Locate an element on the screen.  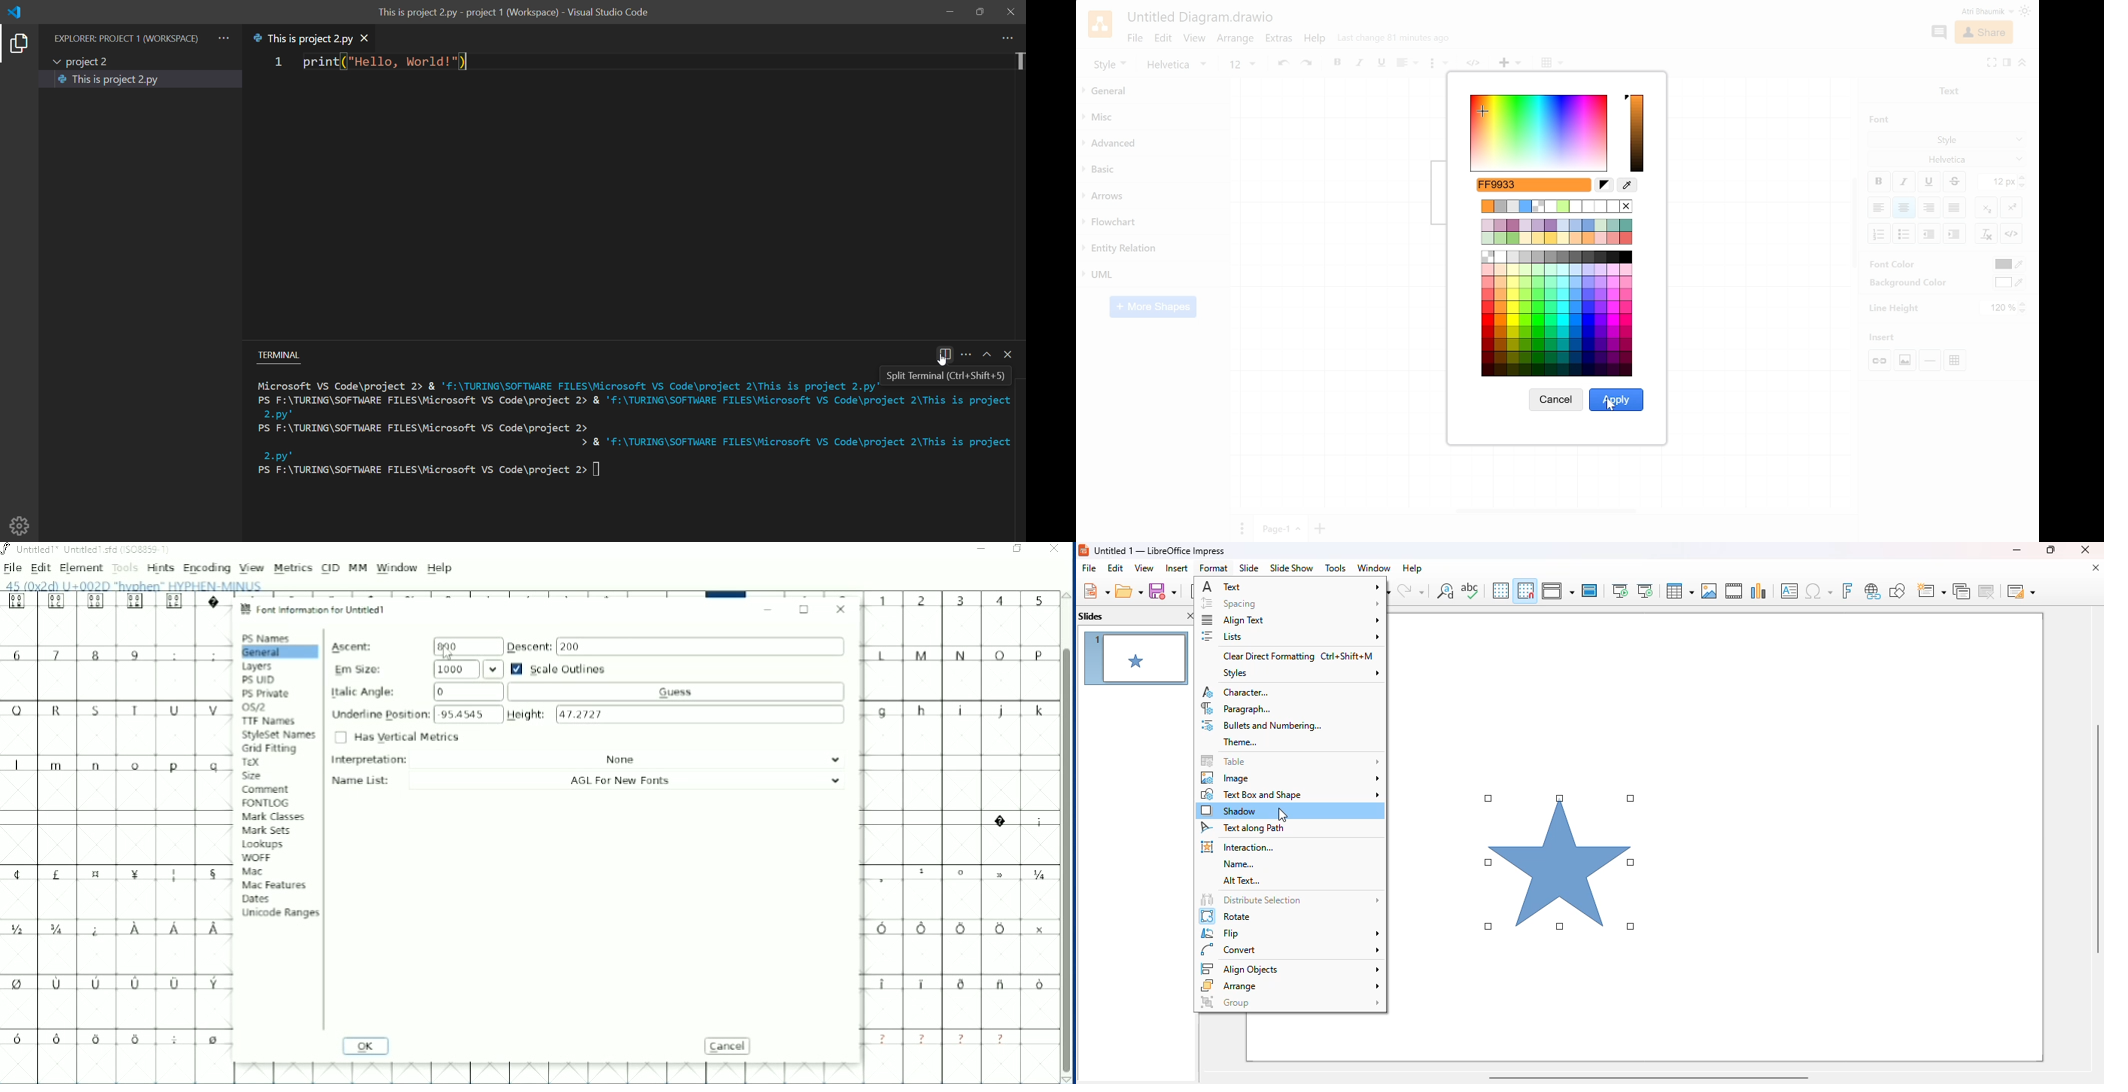
maximize is located at coordinates (2049, 550).